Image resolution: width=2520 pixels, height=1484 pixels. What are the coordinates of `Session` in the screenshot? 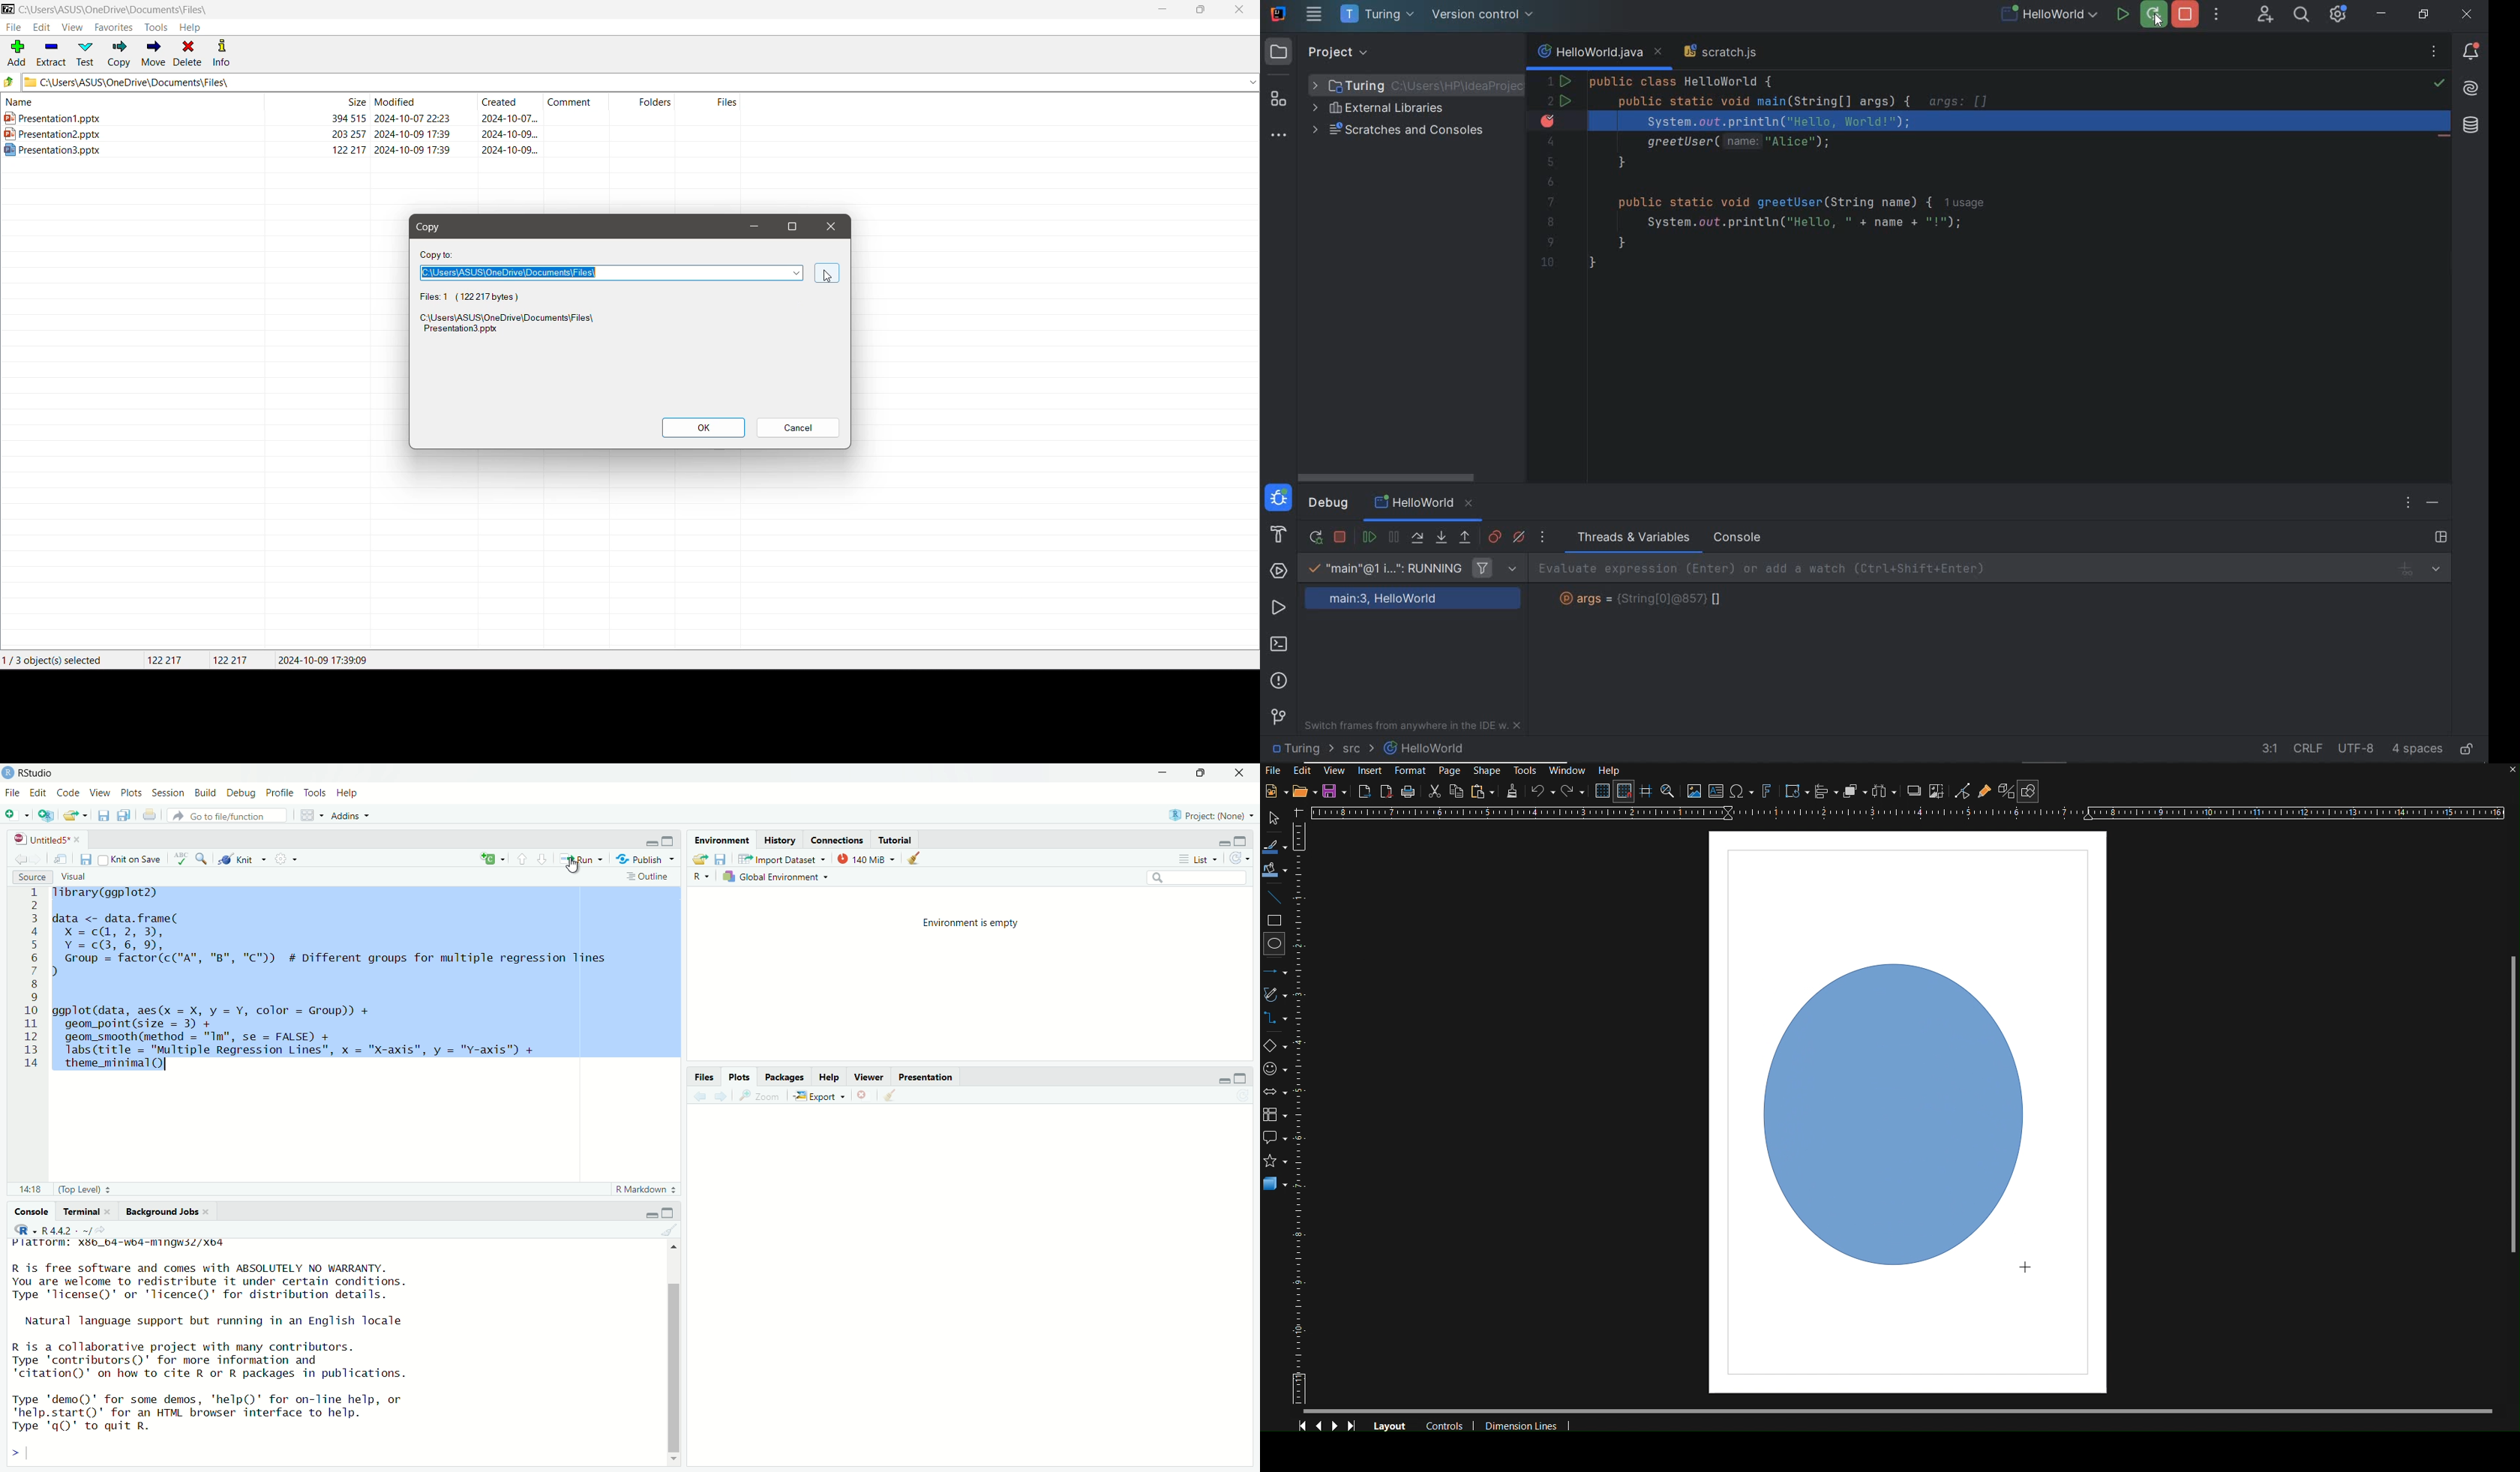 It's located at (168, 792).